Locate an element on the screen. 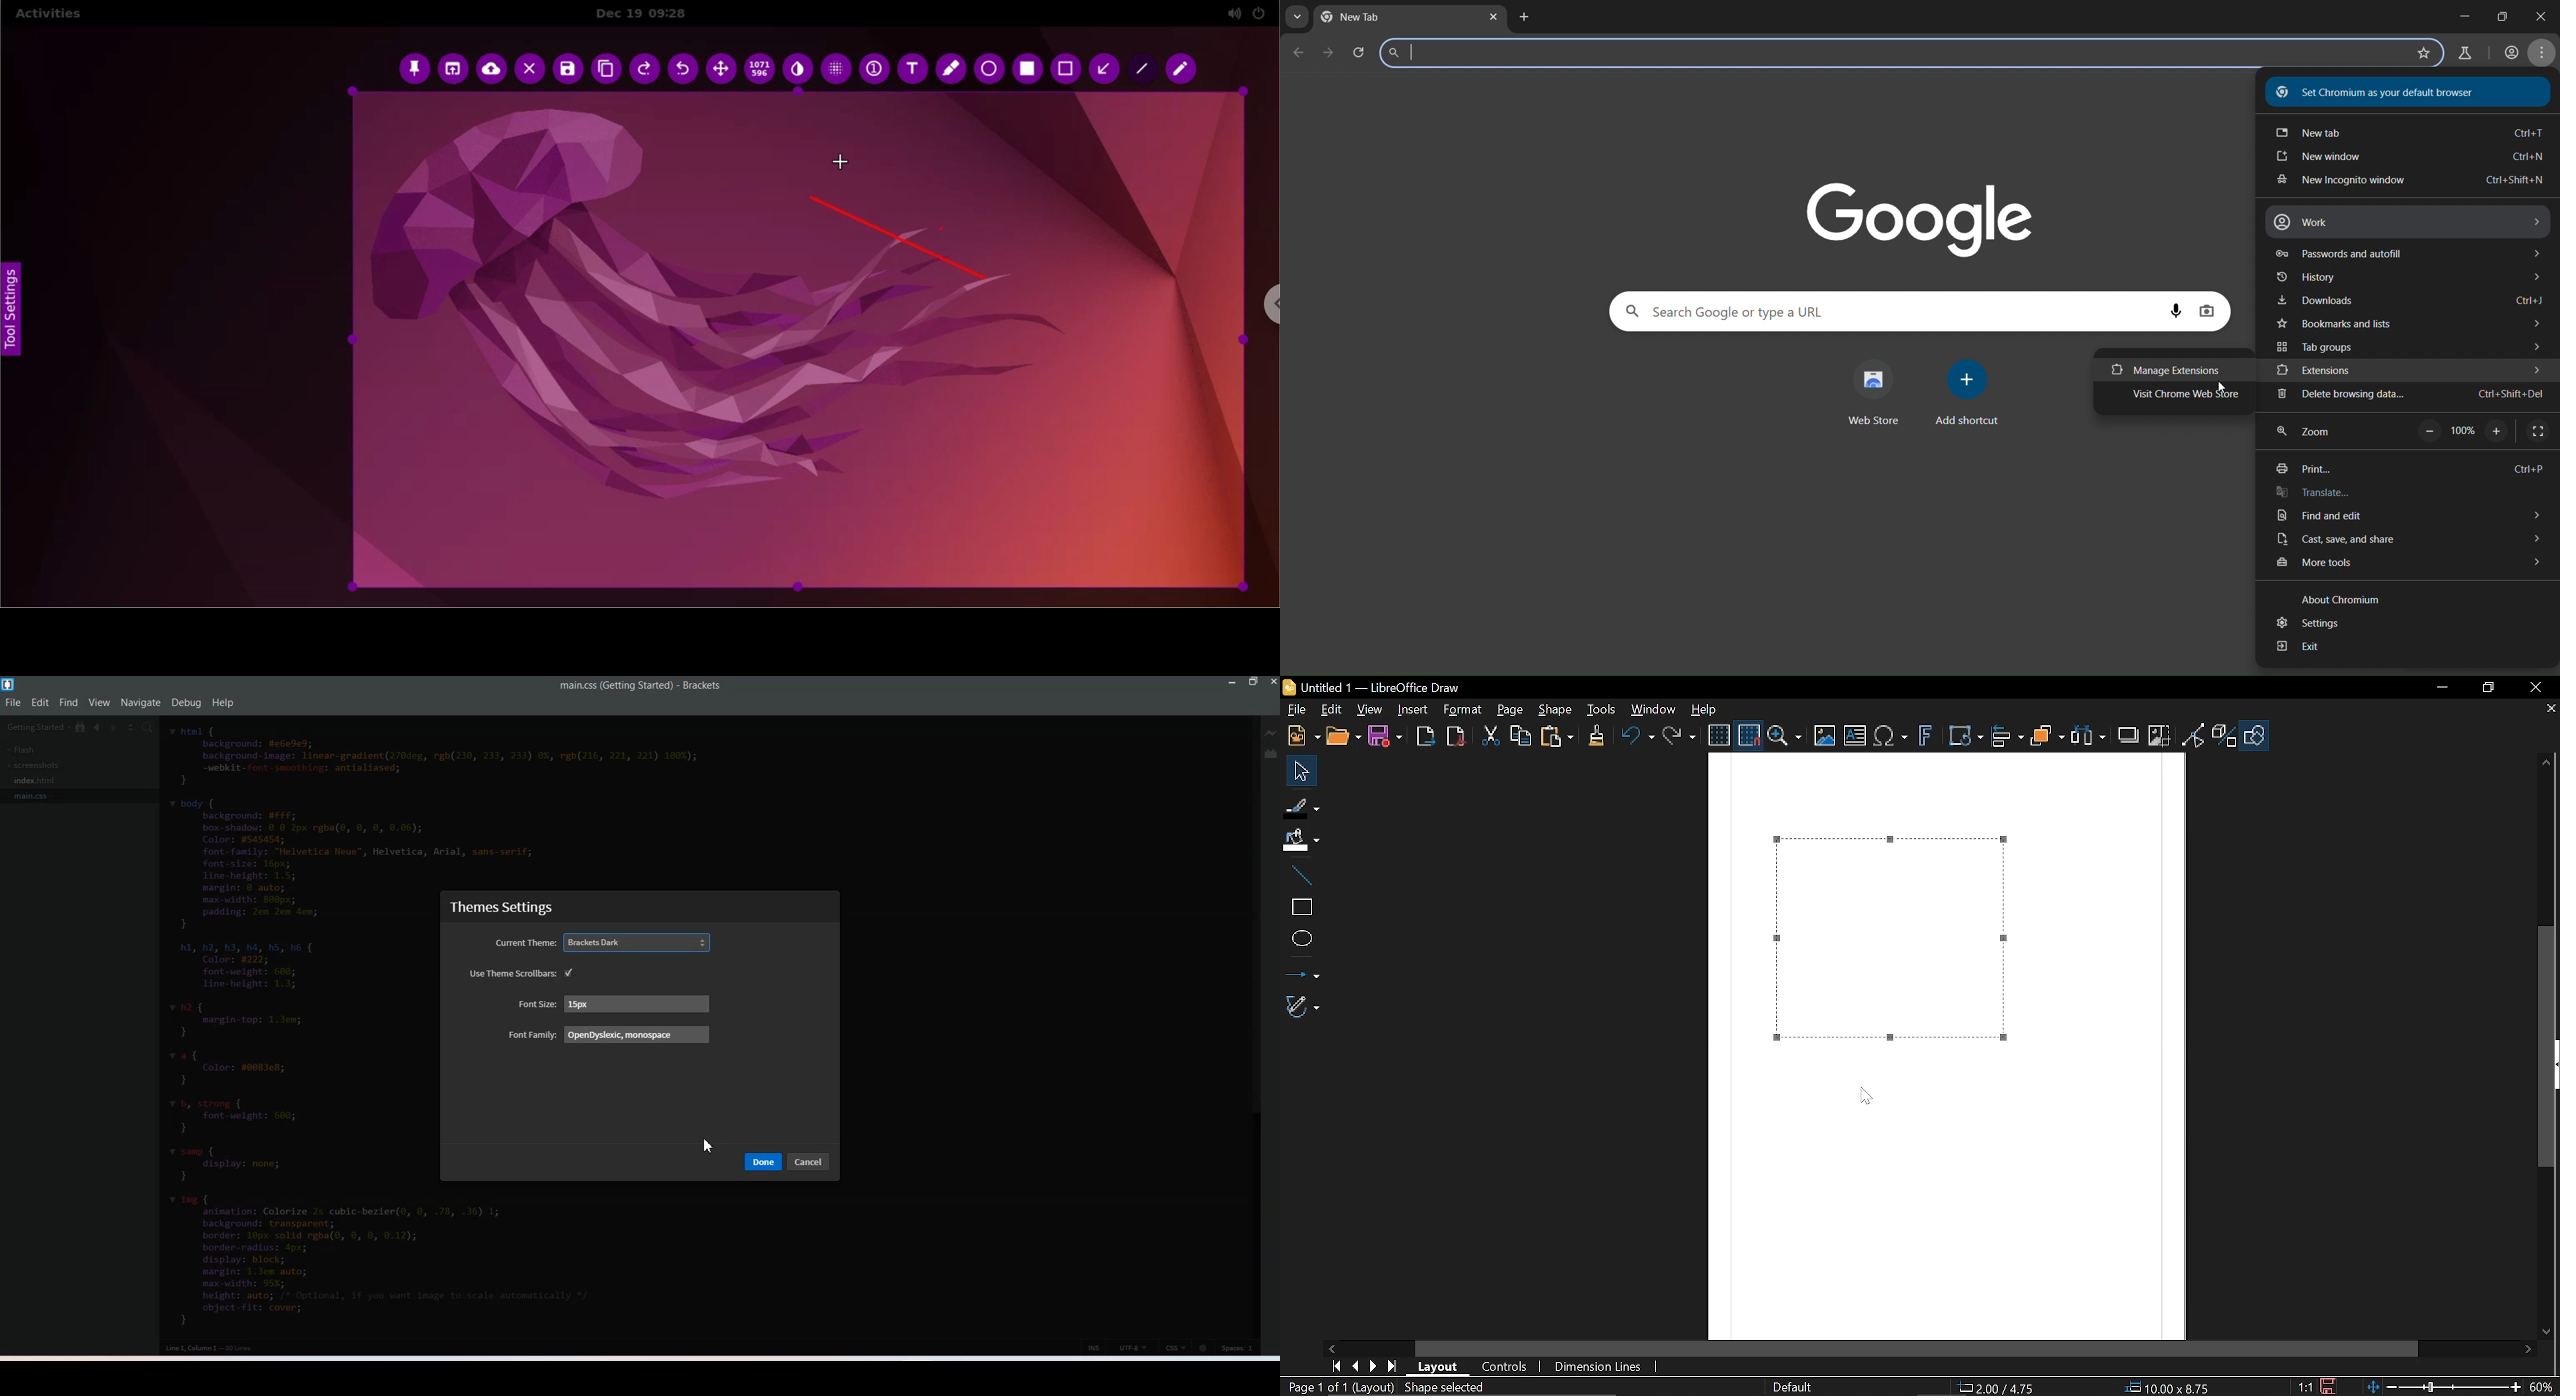 The height and width of the screenshot is (1400, 2576). CSS is located at coordinates (1176, 1347).